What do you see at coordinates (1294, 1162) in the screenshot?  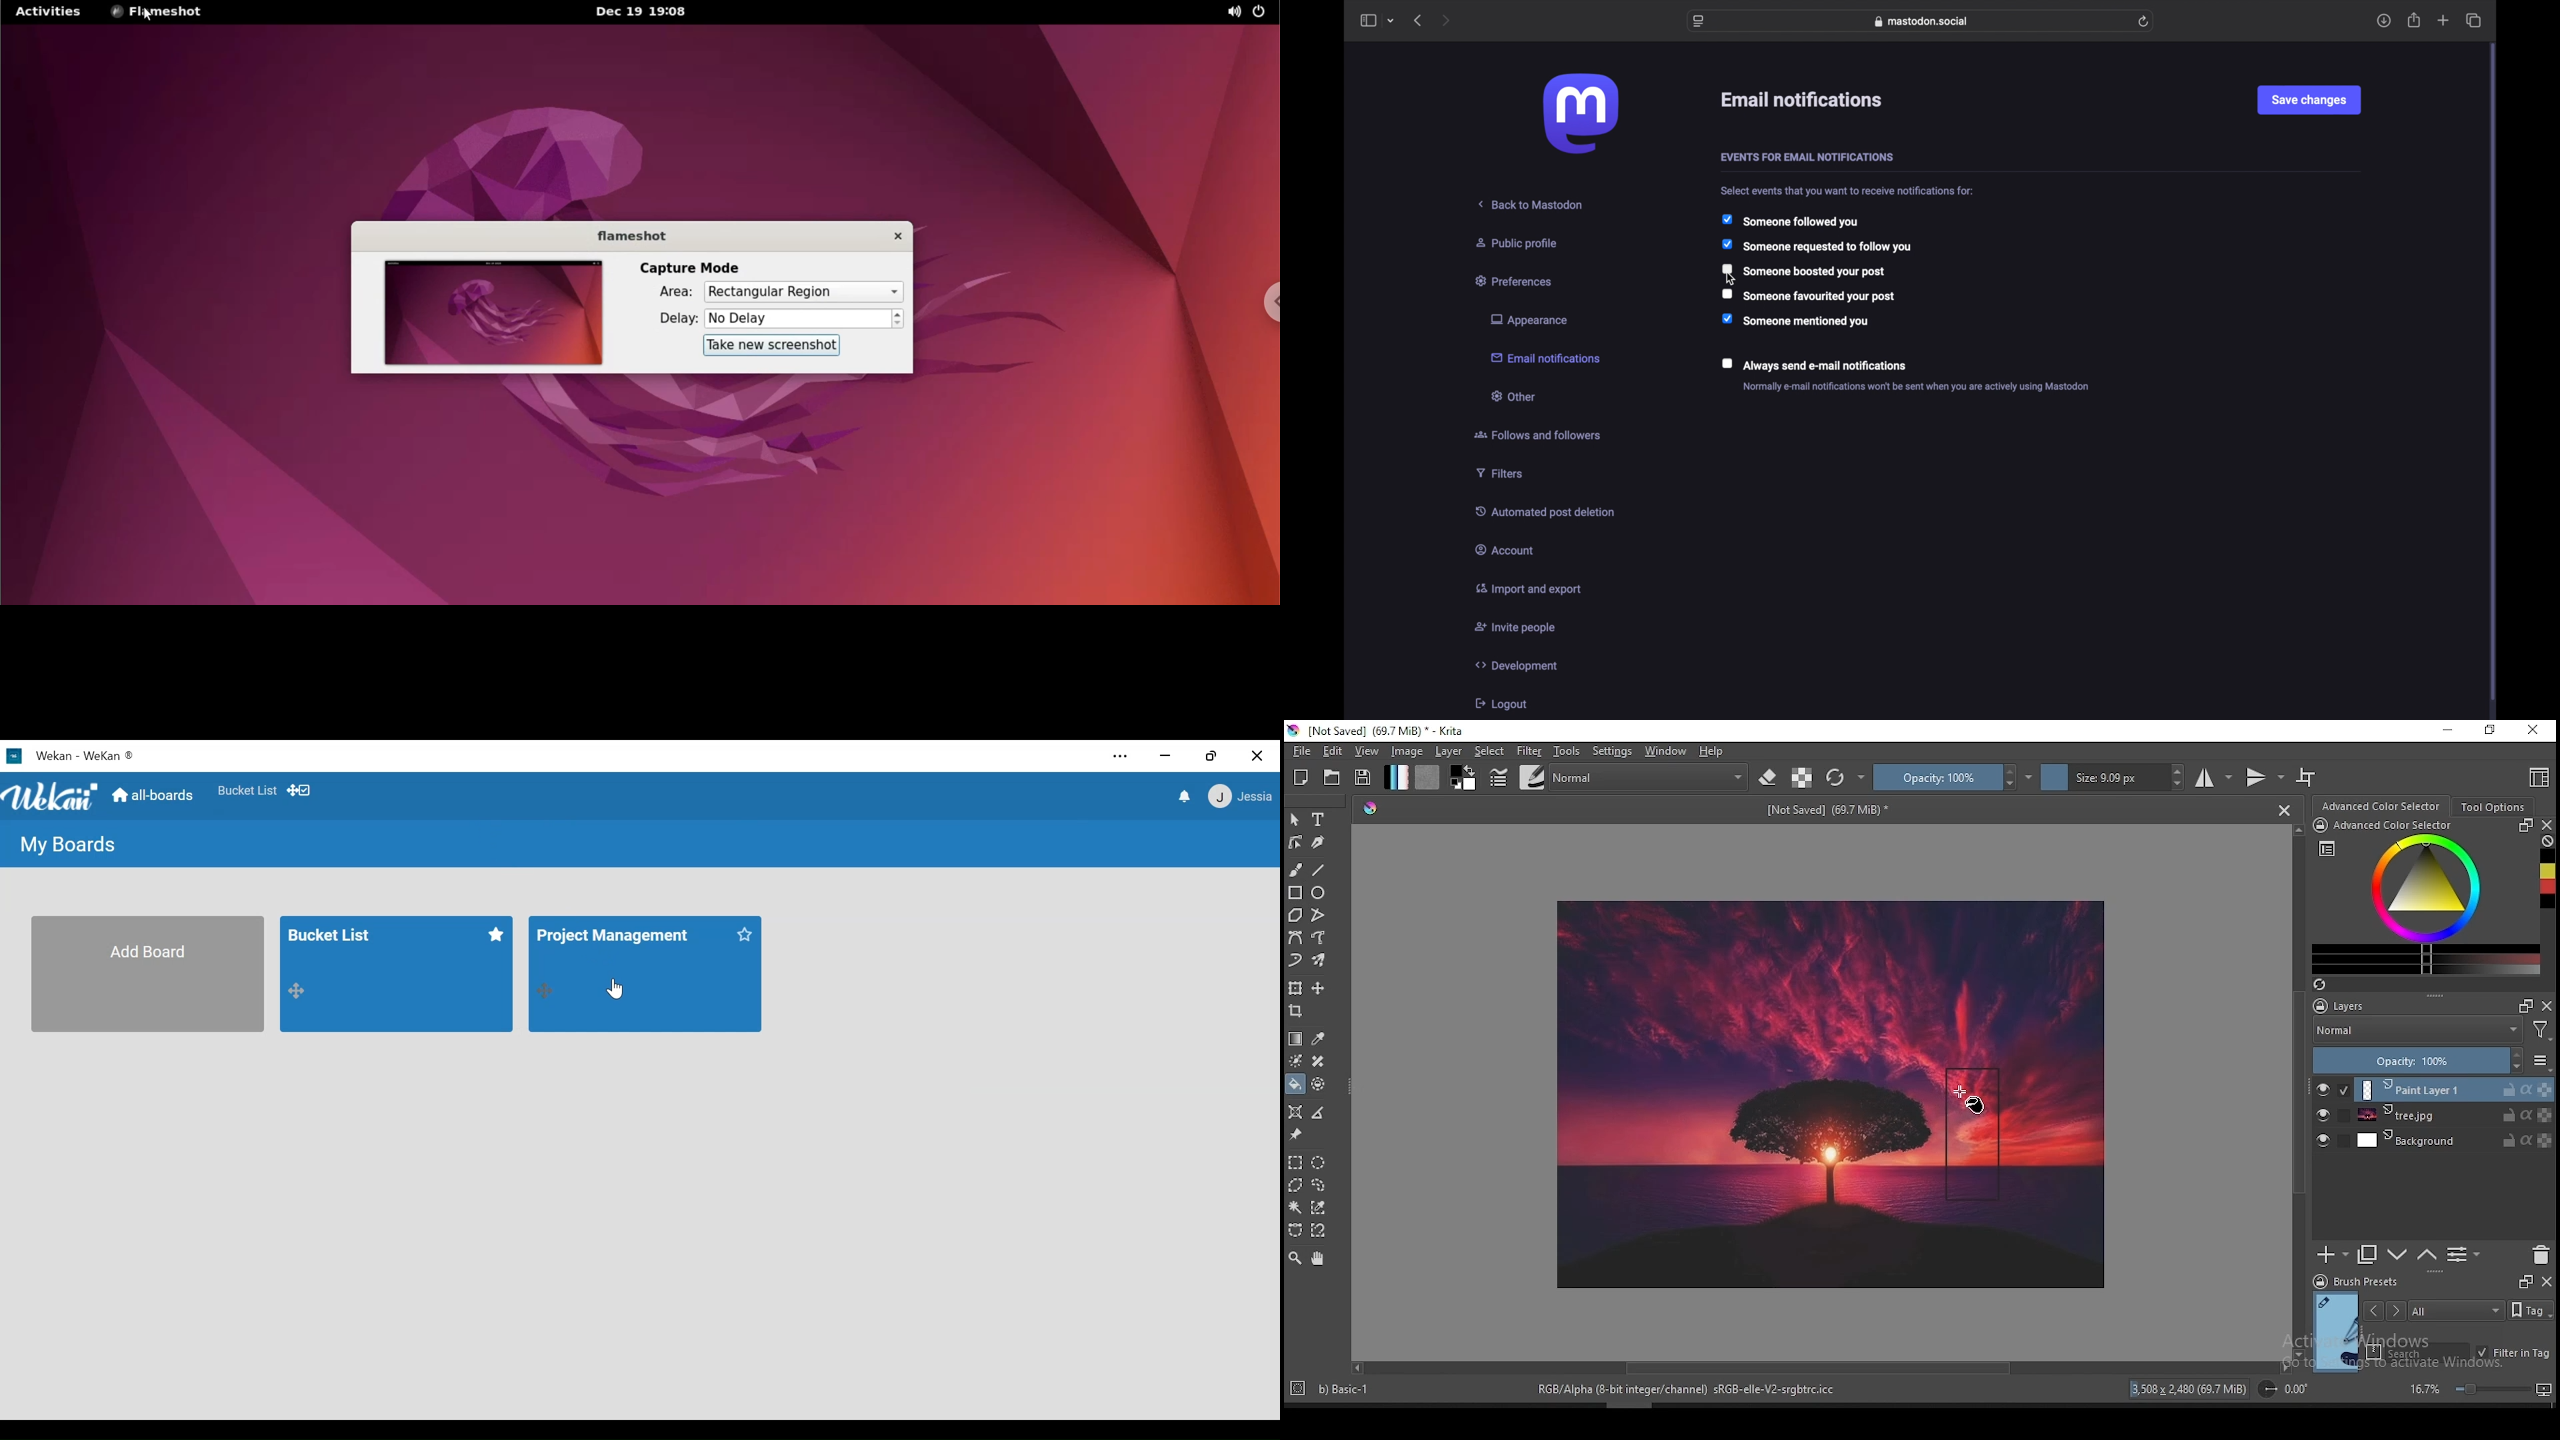 I see `polygon selection tool` at bounding box center [1294, 1162].